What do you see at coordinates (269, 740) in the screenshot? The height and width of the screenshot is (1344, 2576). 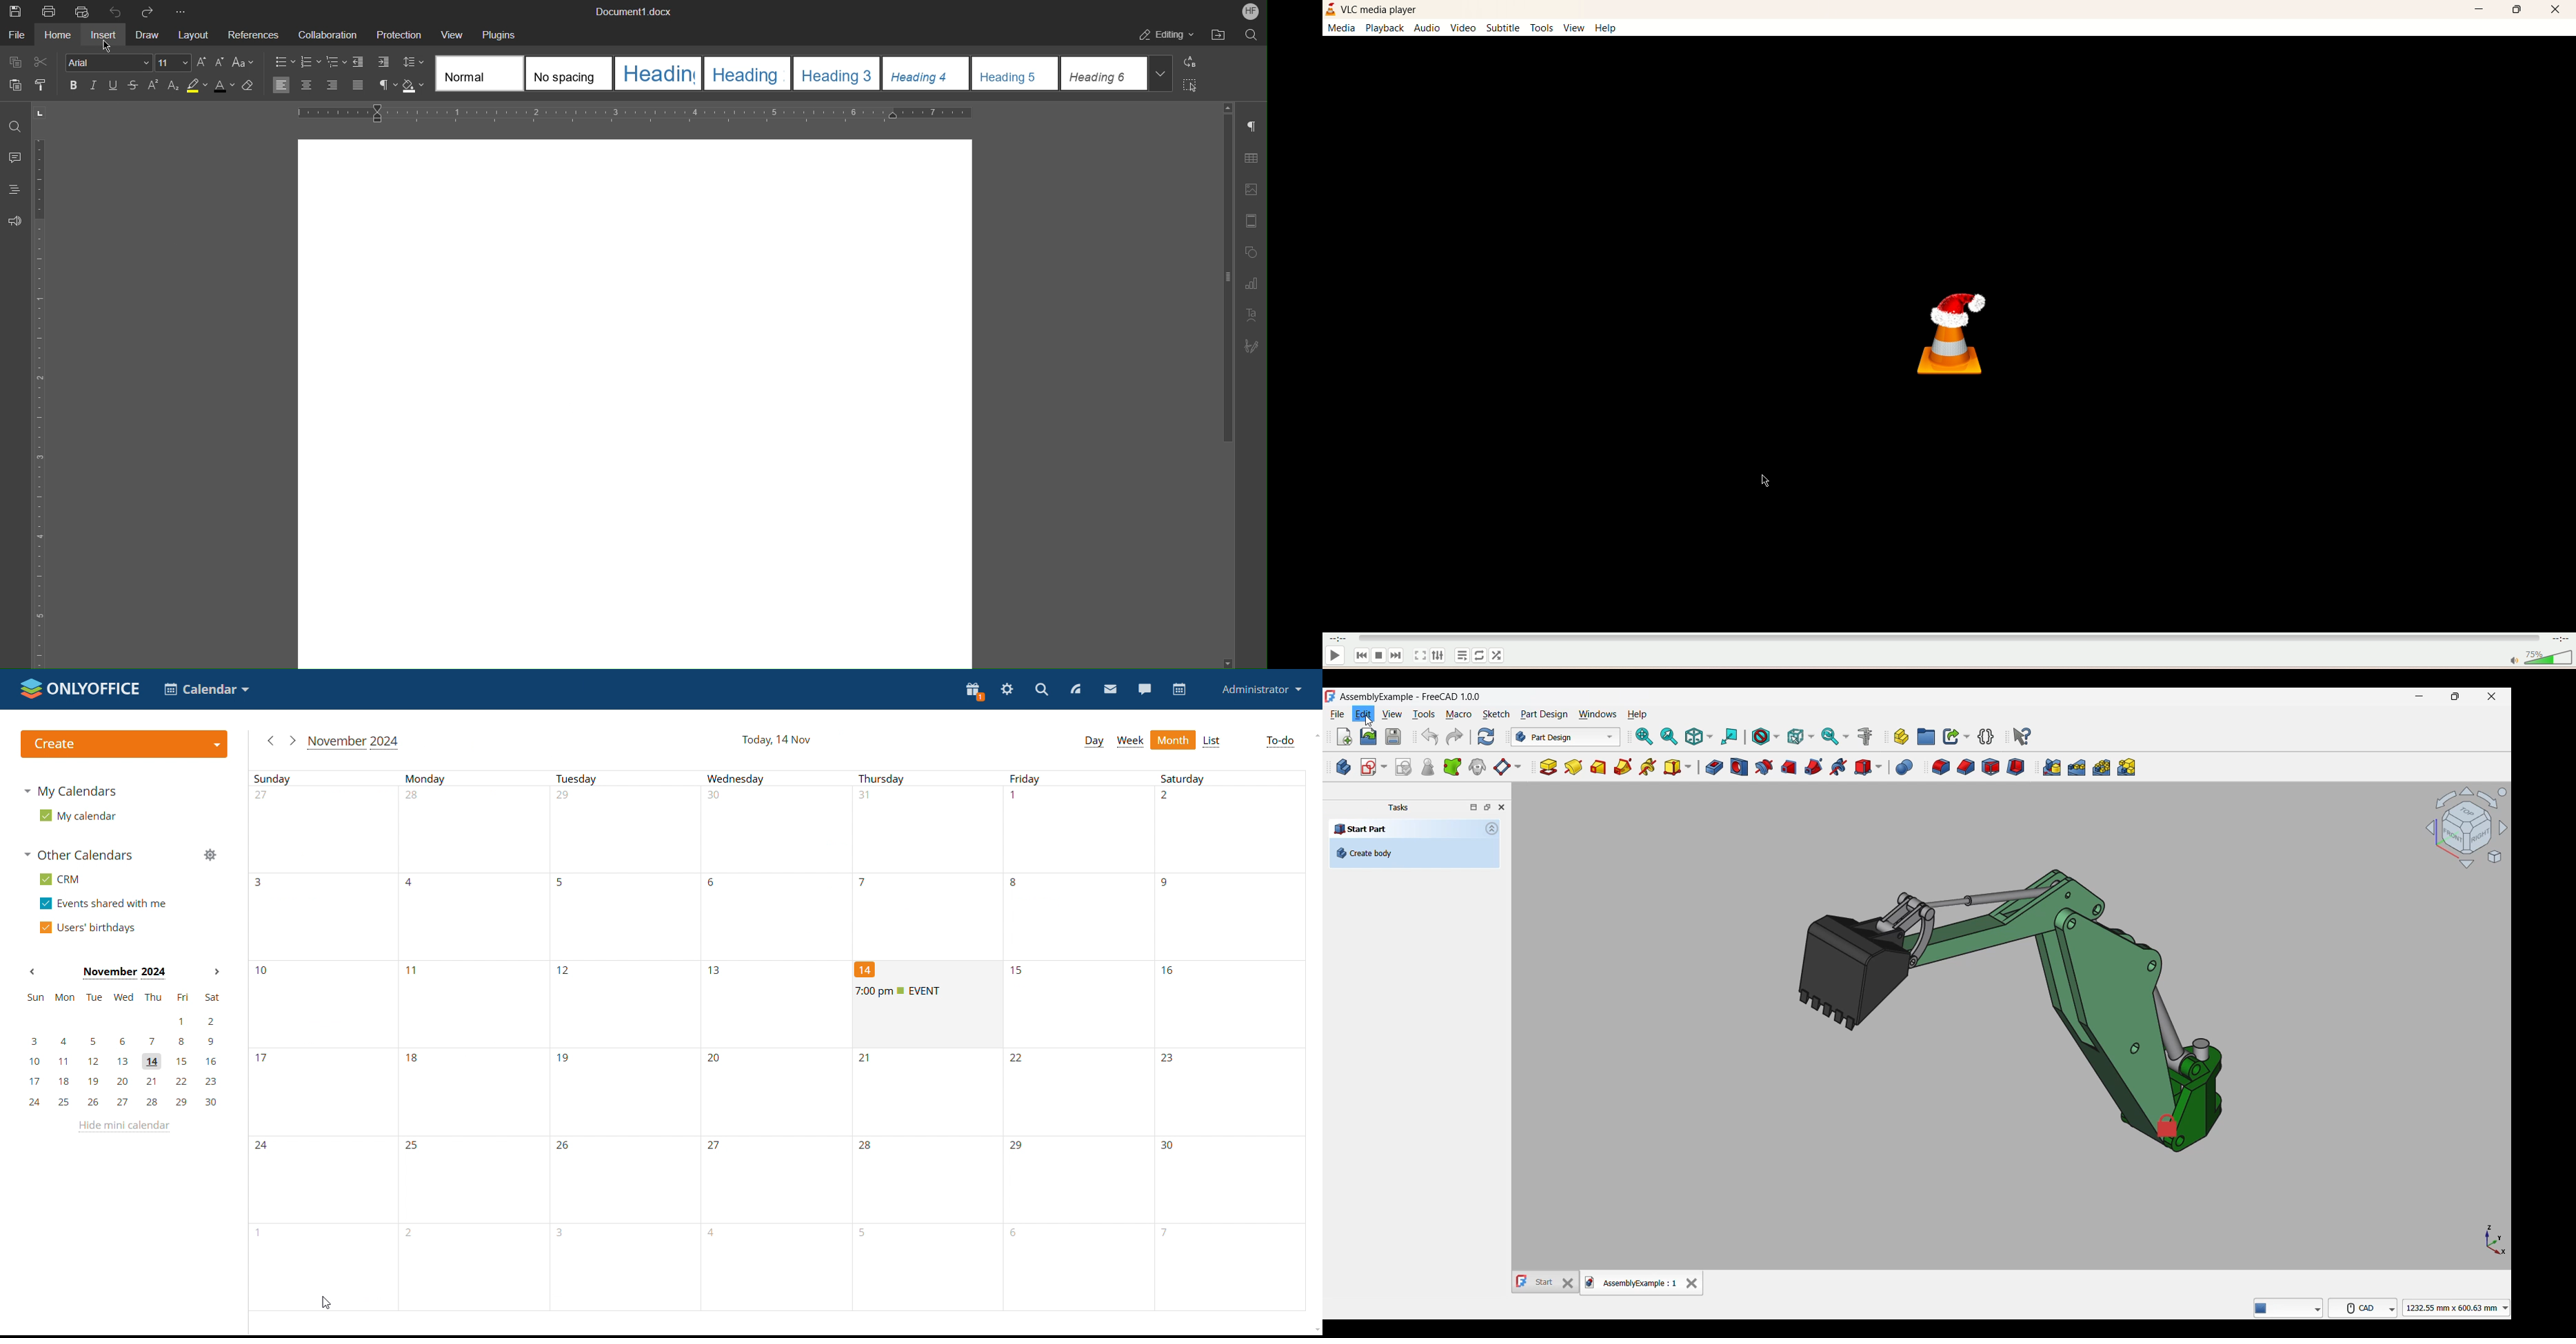 I see `previous month` at bounding box center [269, 740].